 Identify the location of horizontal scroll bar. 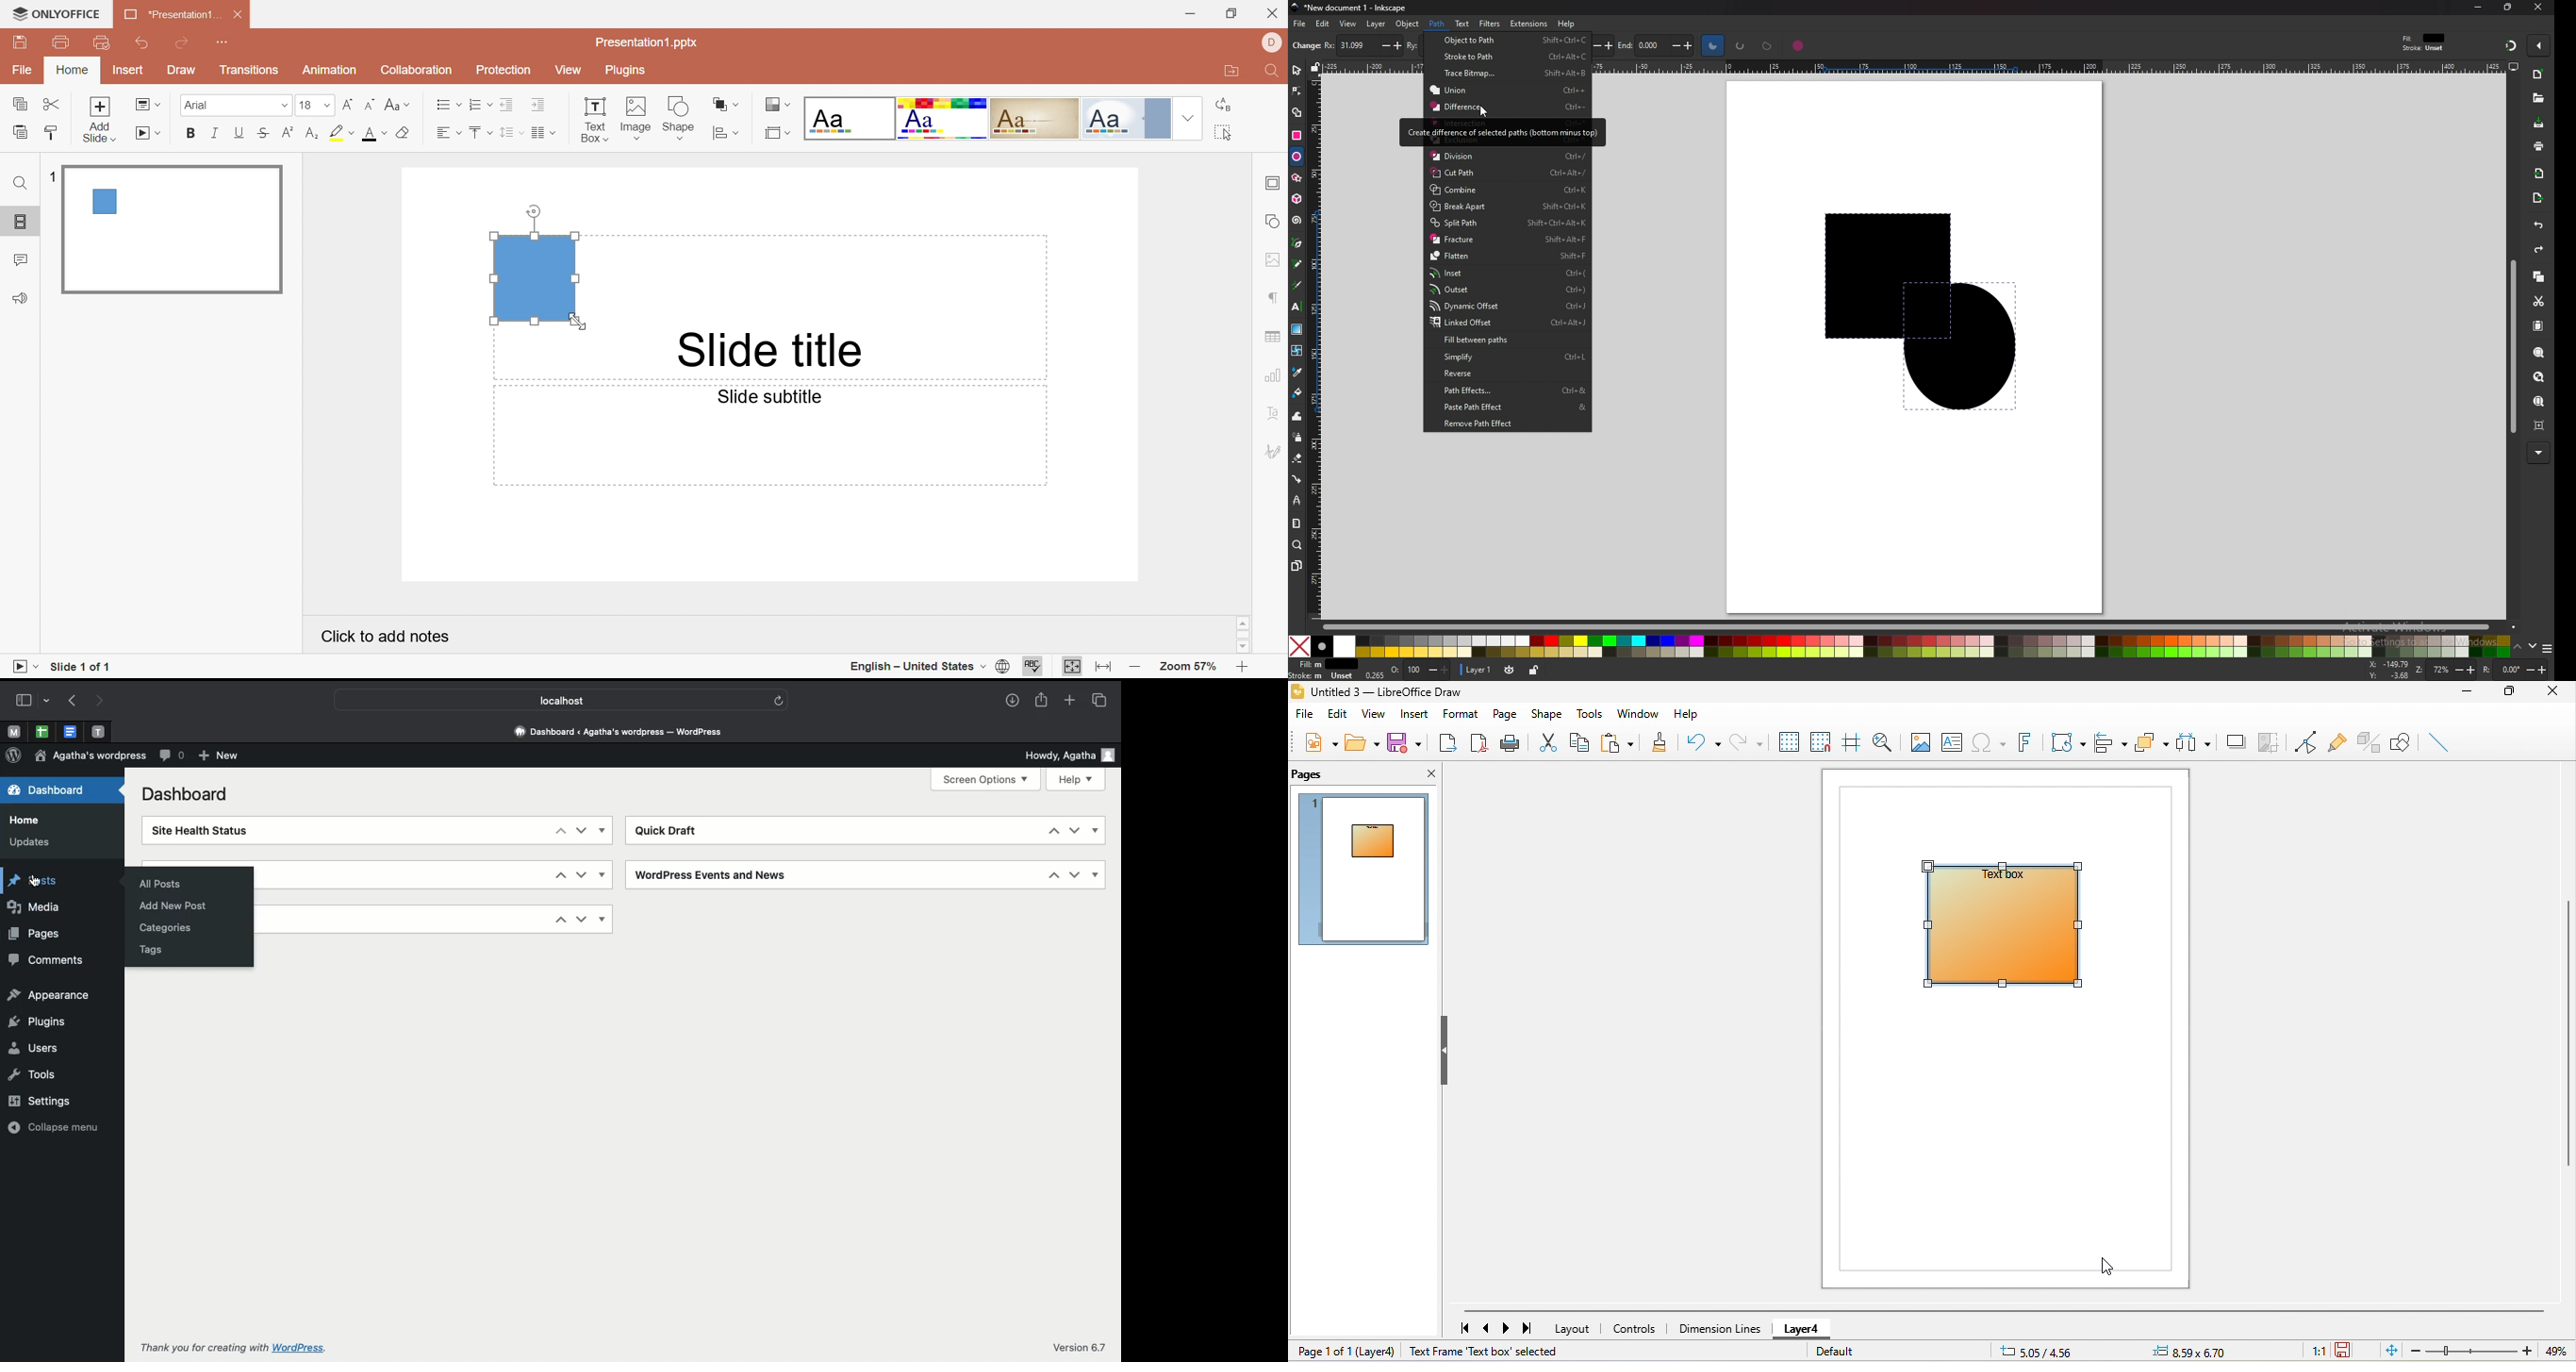
(2004, 1311).